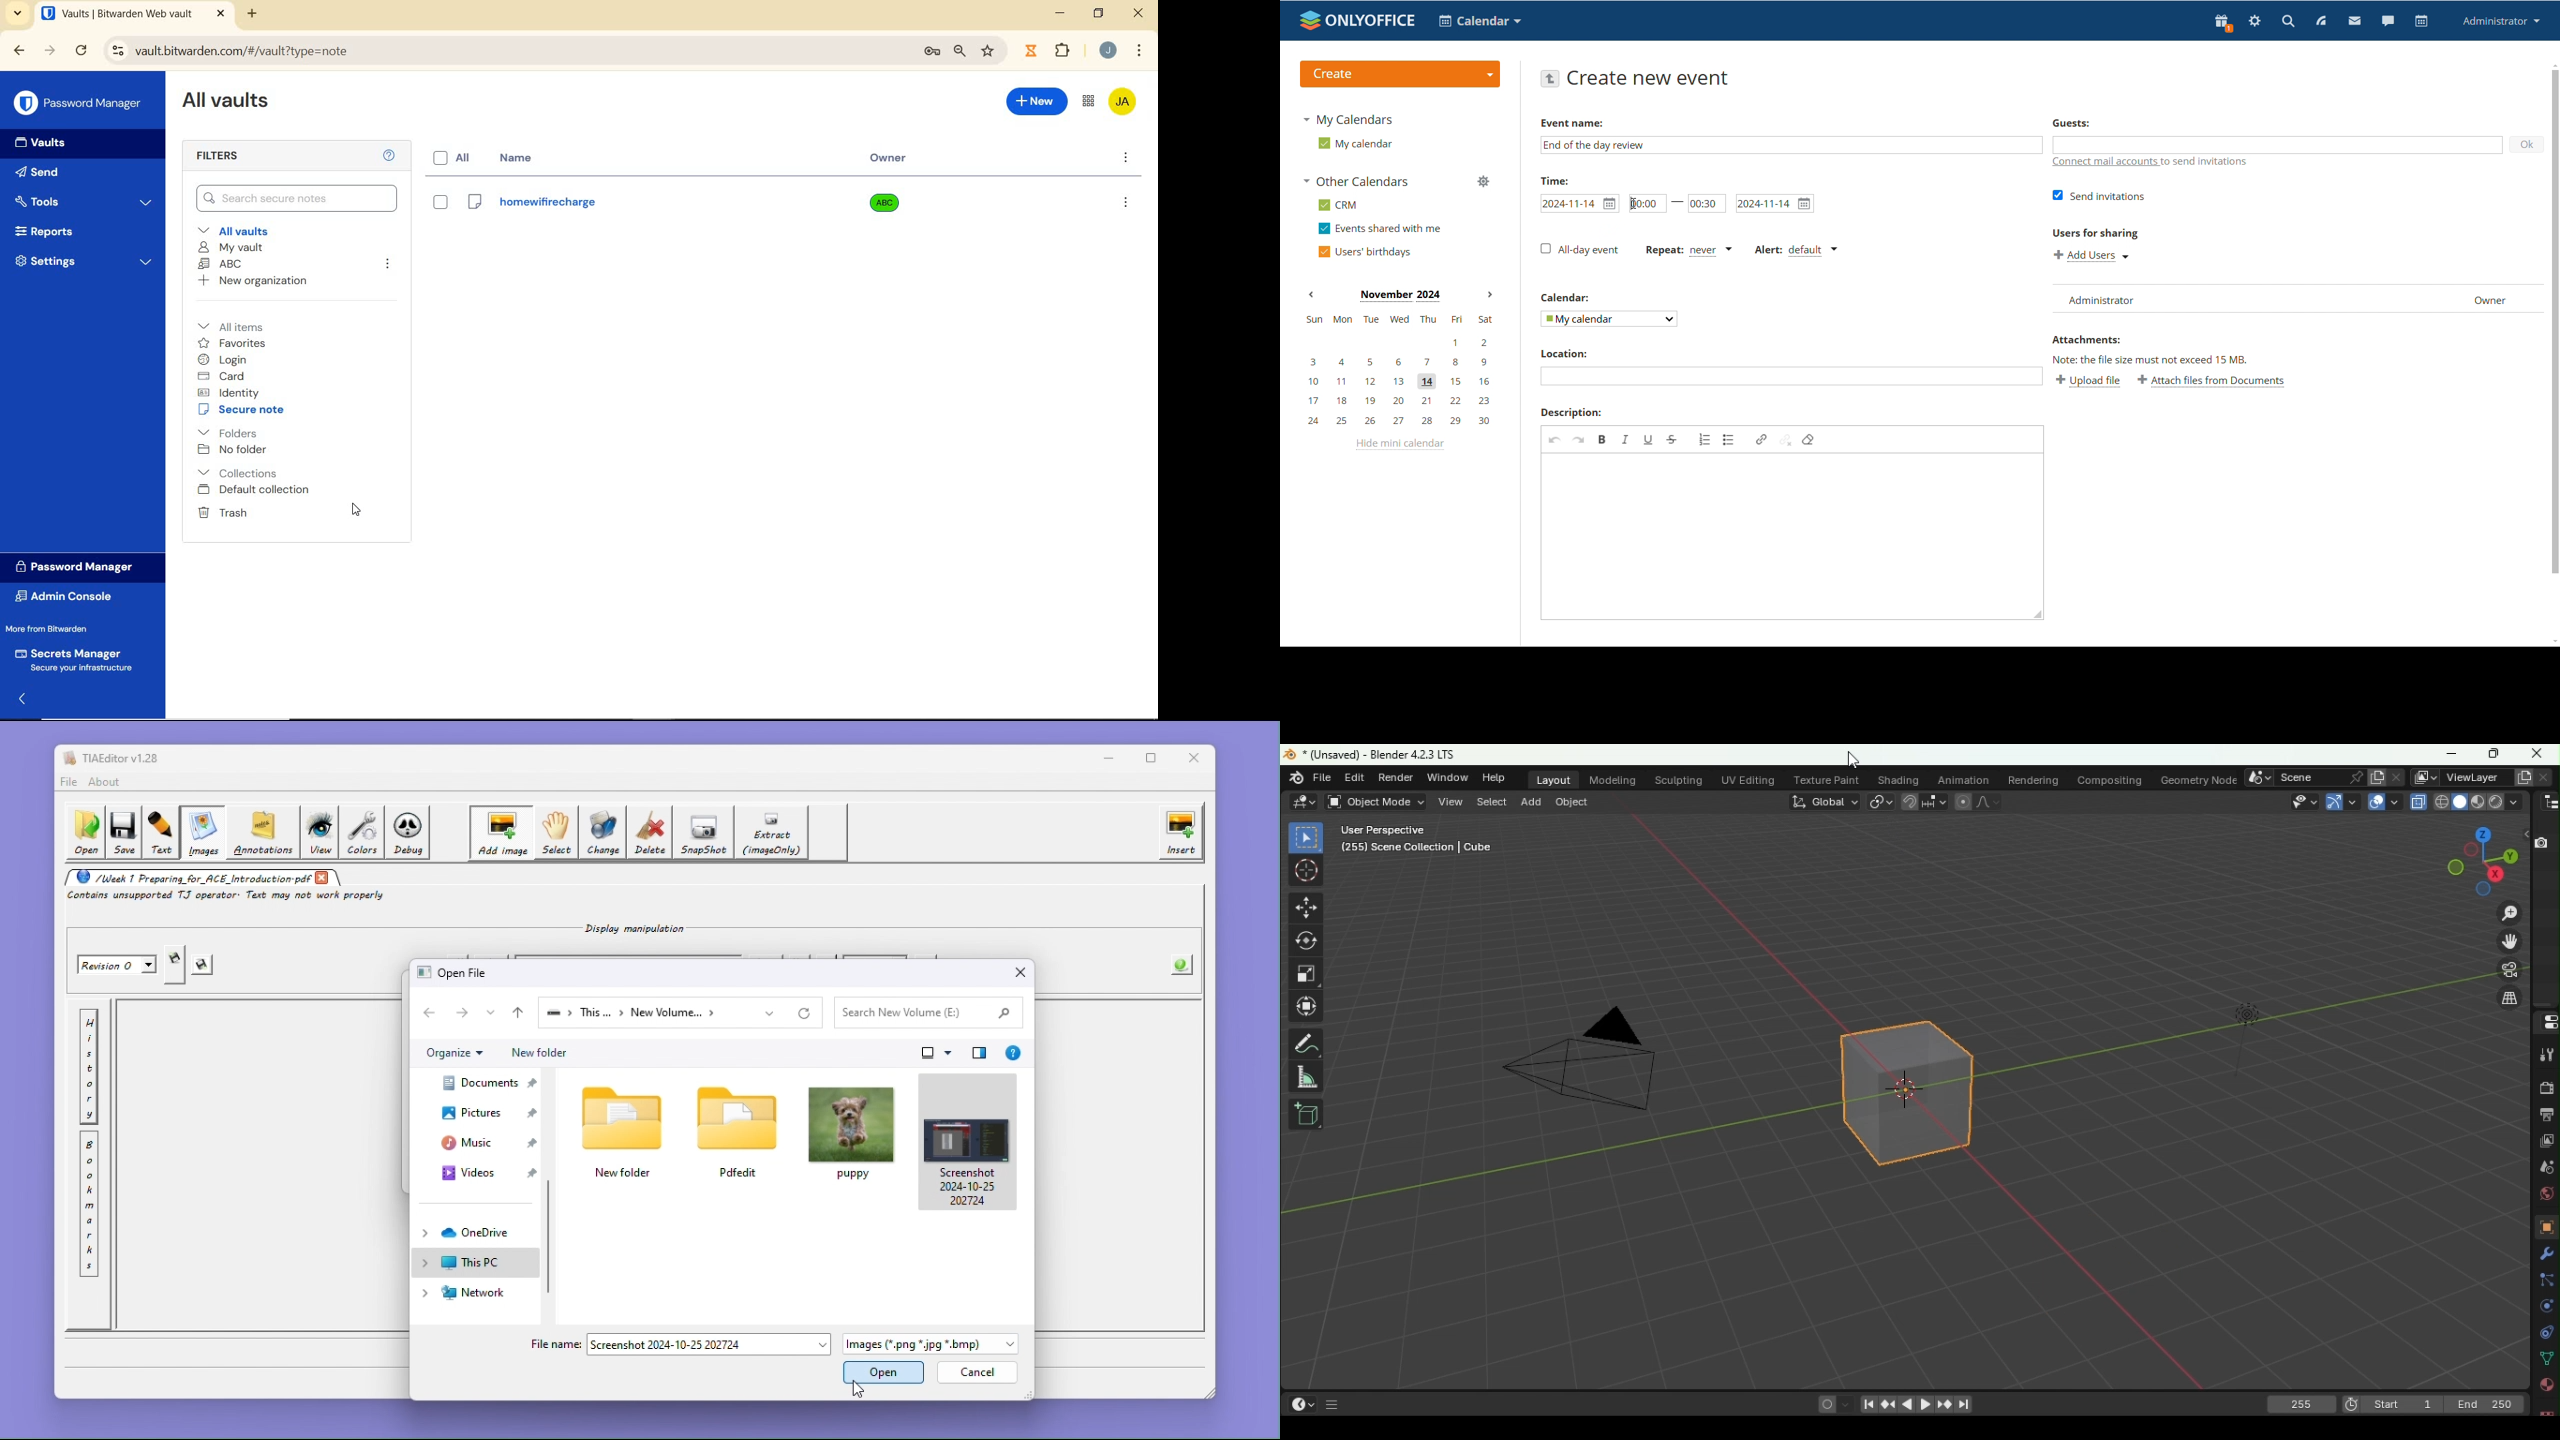 The height and width of the screenshot is (1456, 2576). I want to click on New, so click(1038, 104).